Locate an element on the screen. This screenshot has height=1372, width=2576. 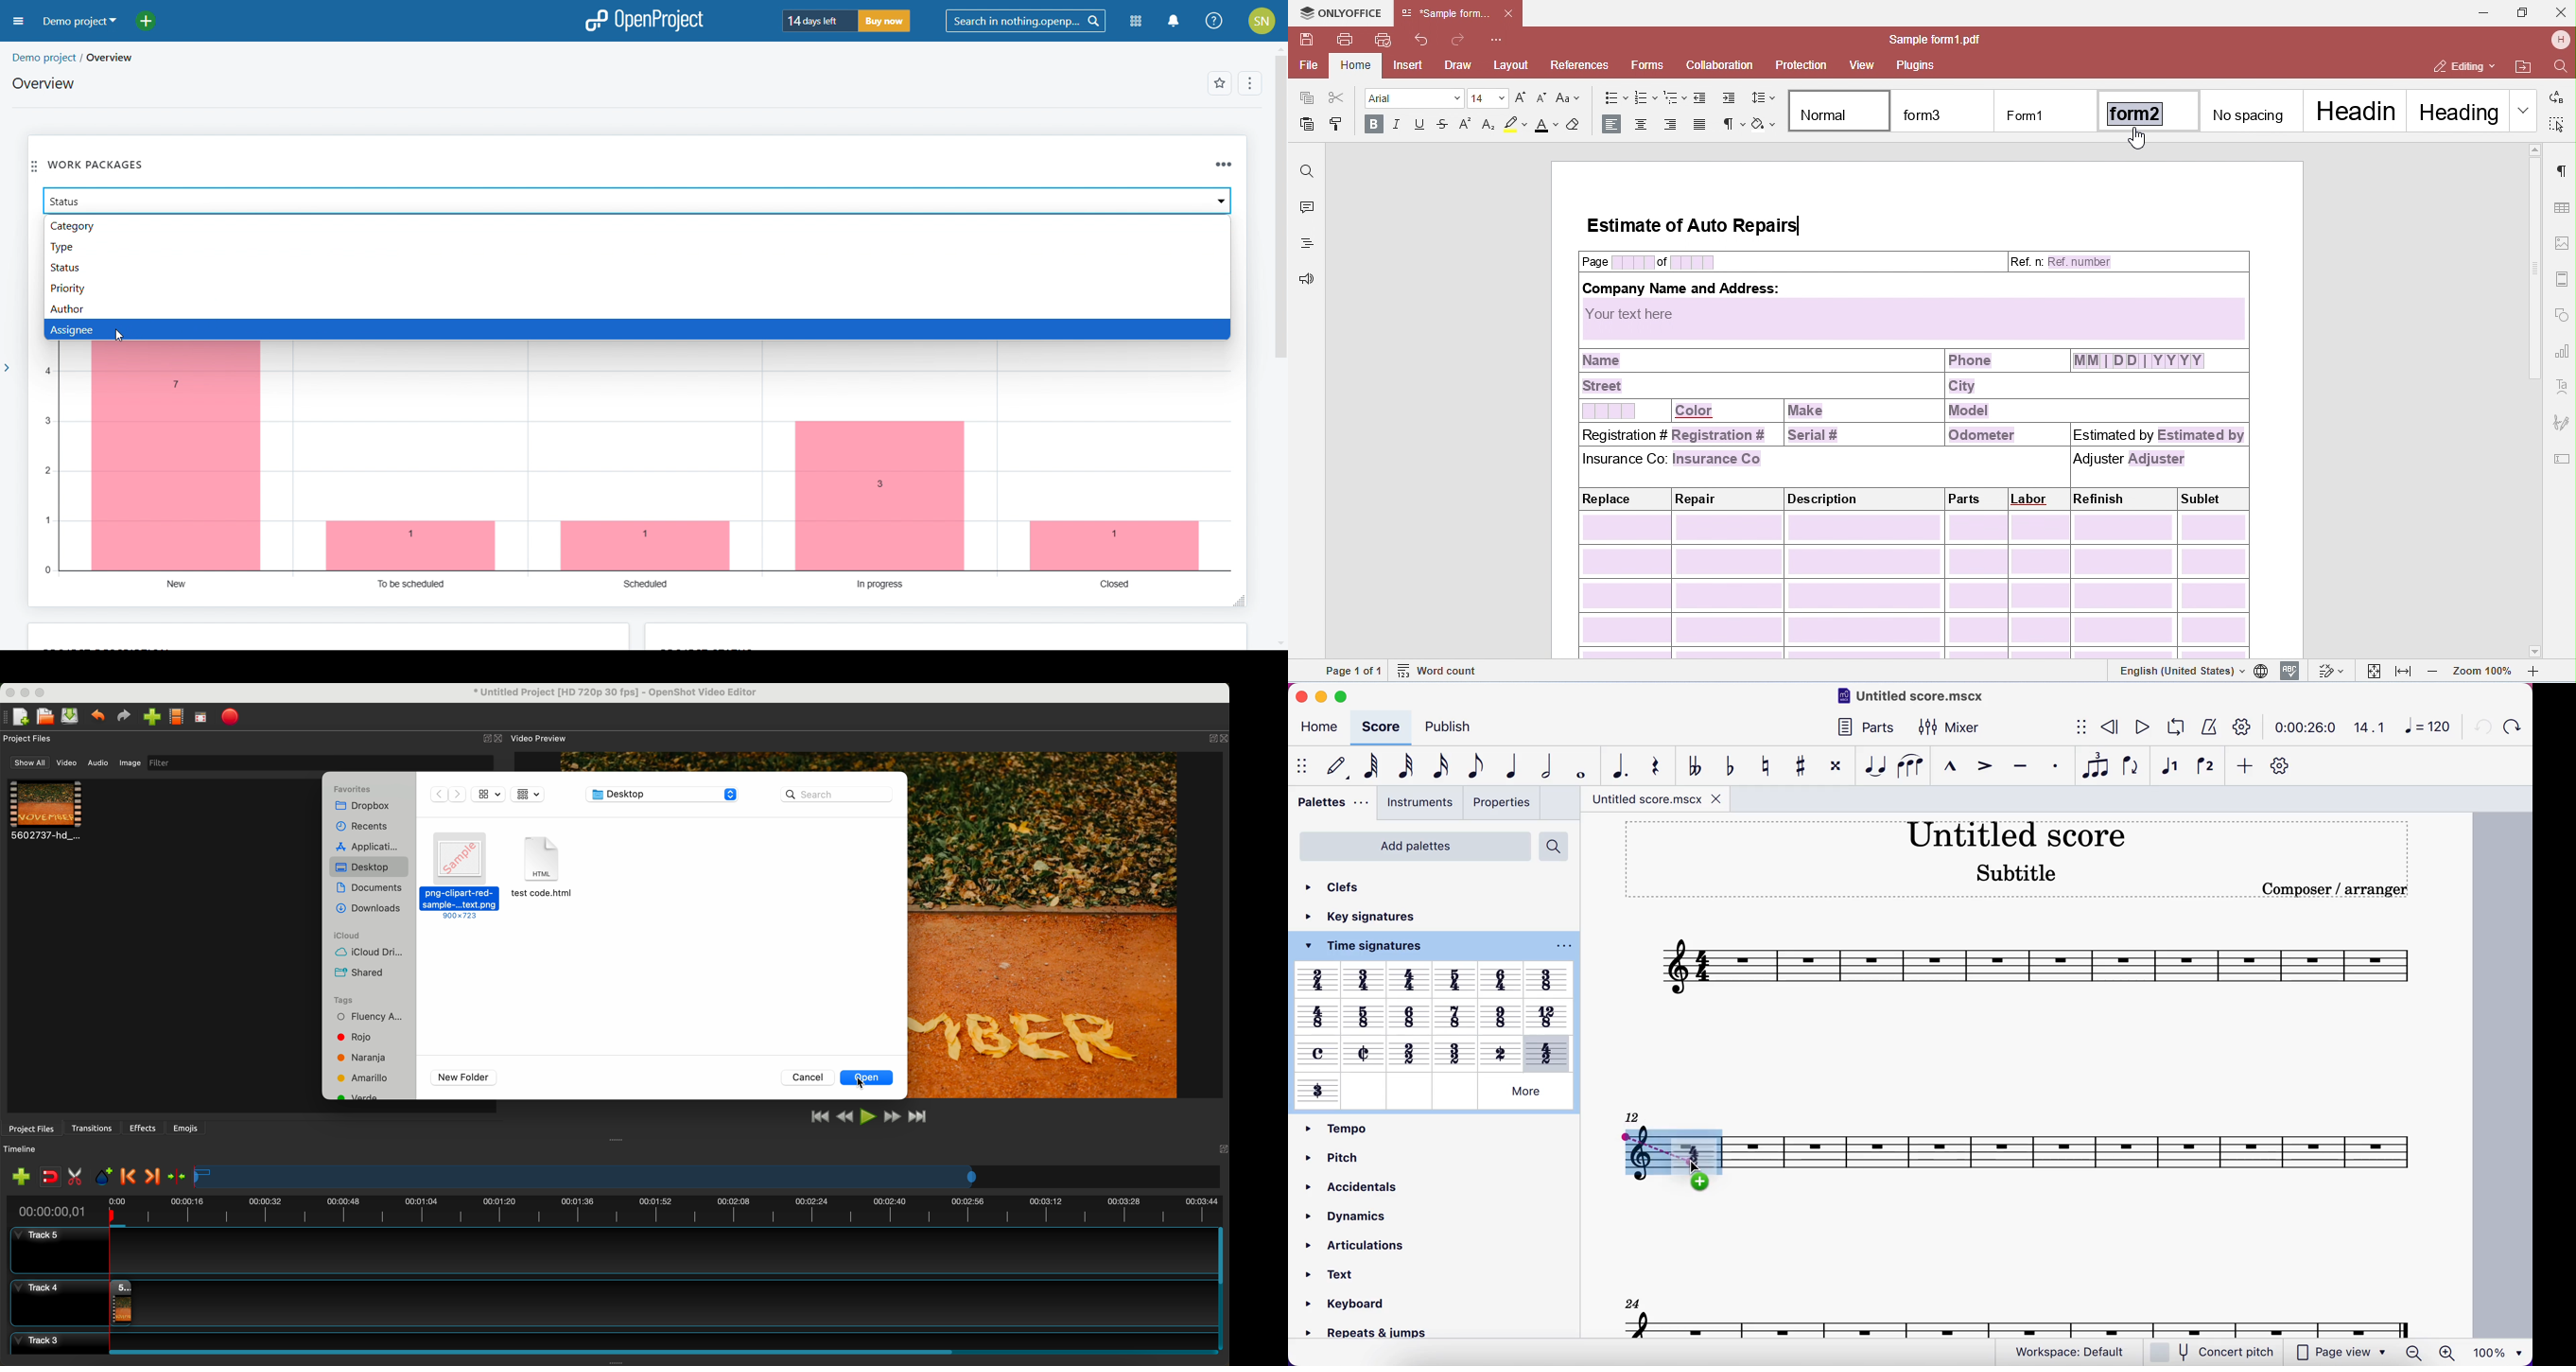
 is located at coordinates (1454, 1016).